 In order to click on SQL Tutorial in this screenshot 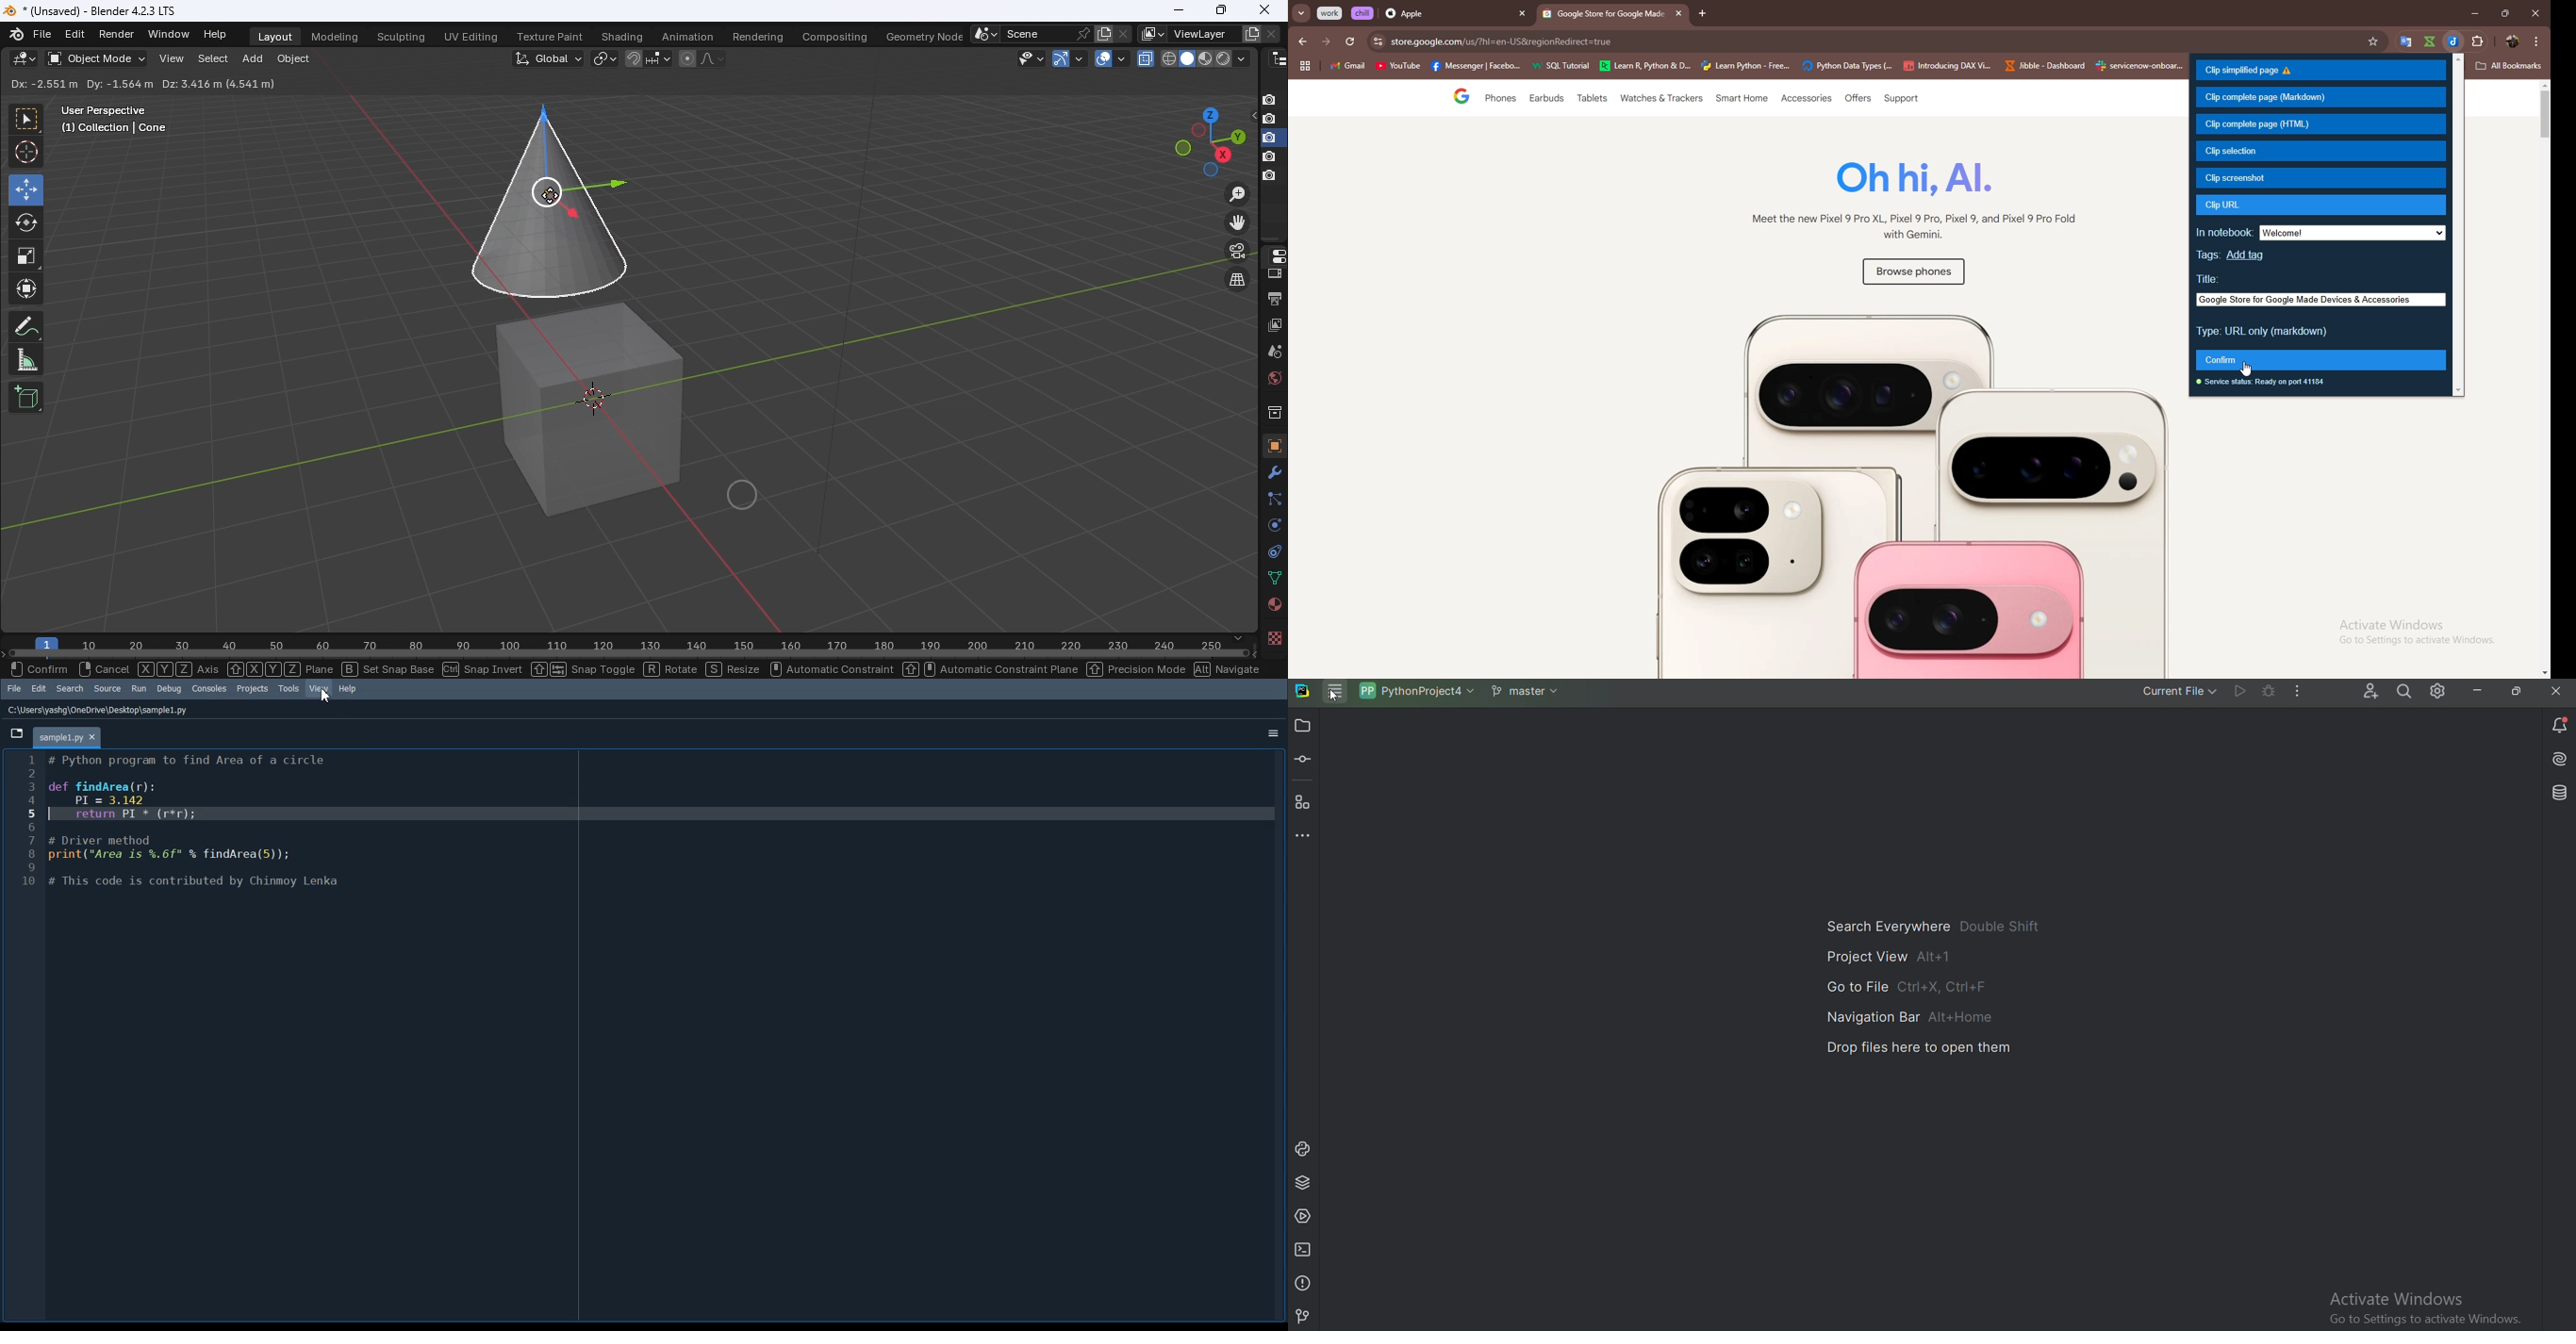, I will do `click(1565, 67)`.